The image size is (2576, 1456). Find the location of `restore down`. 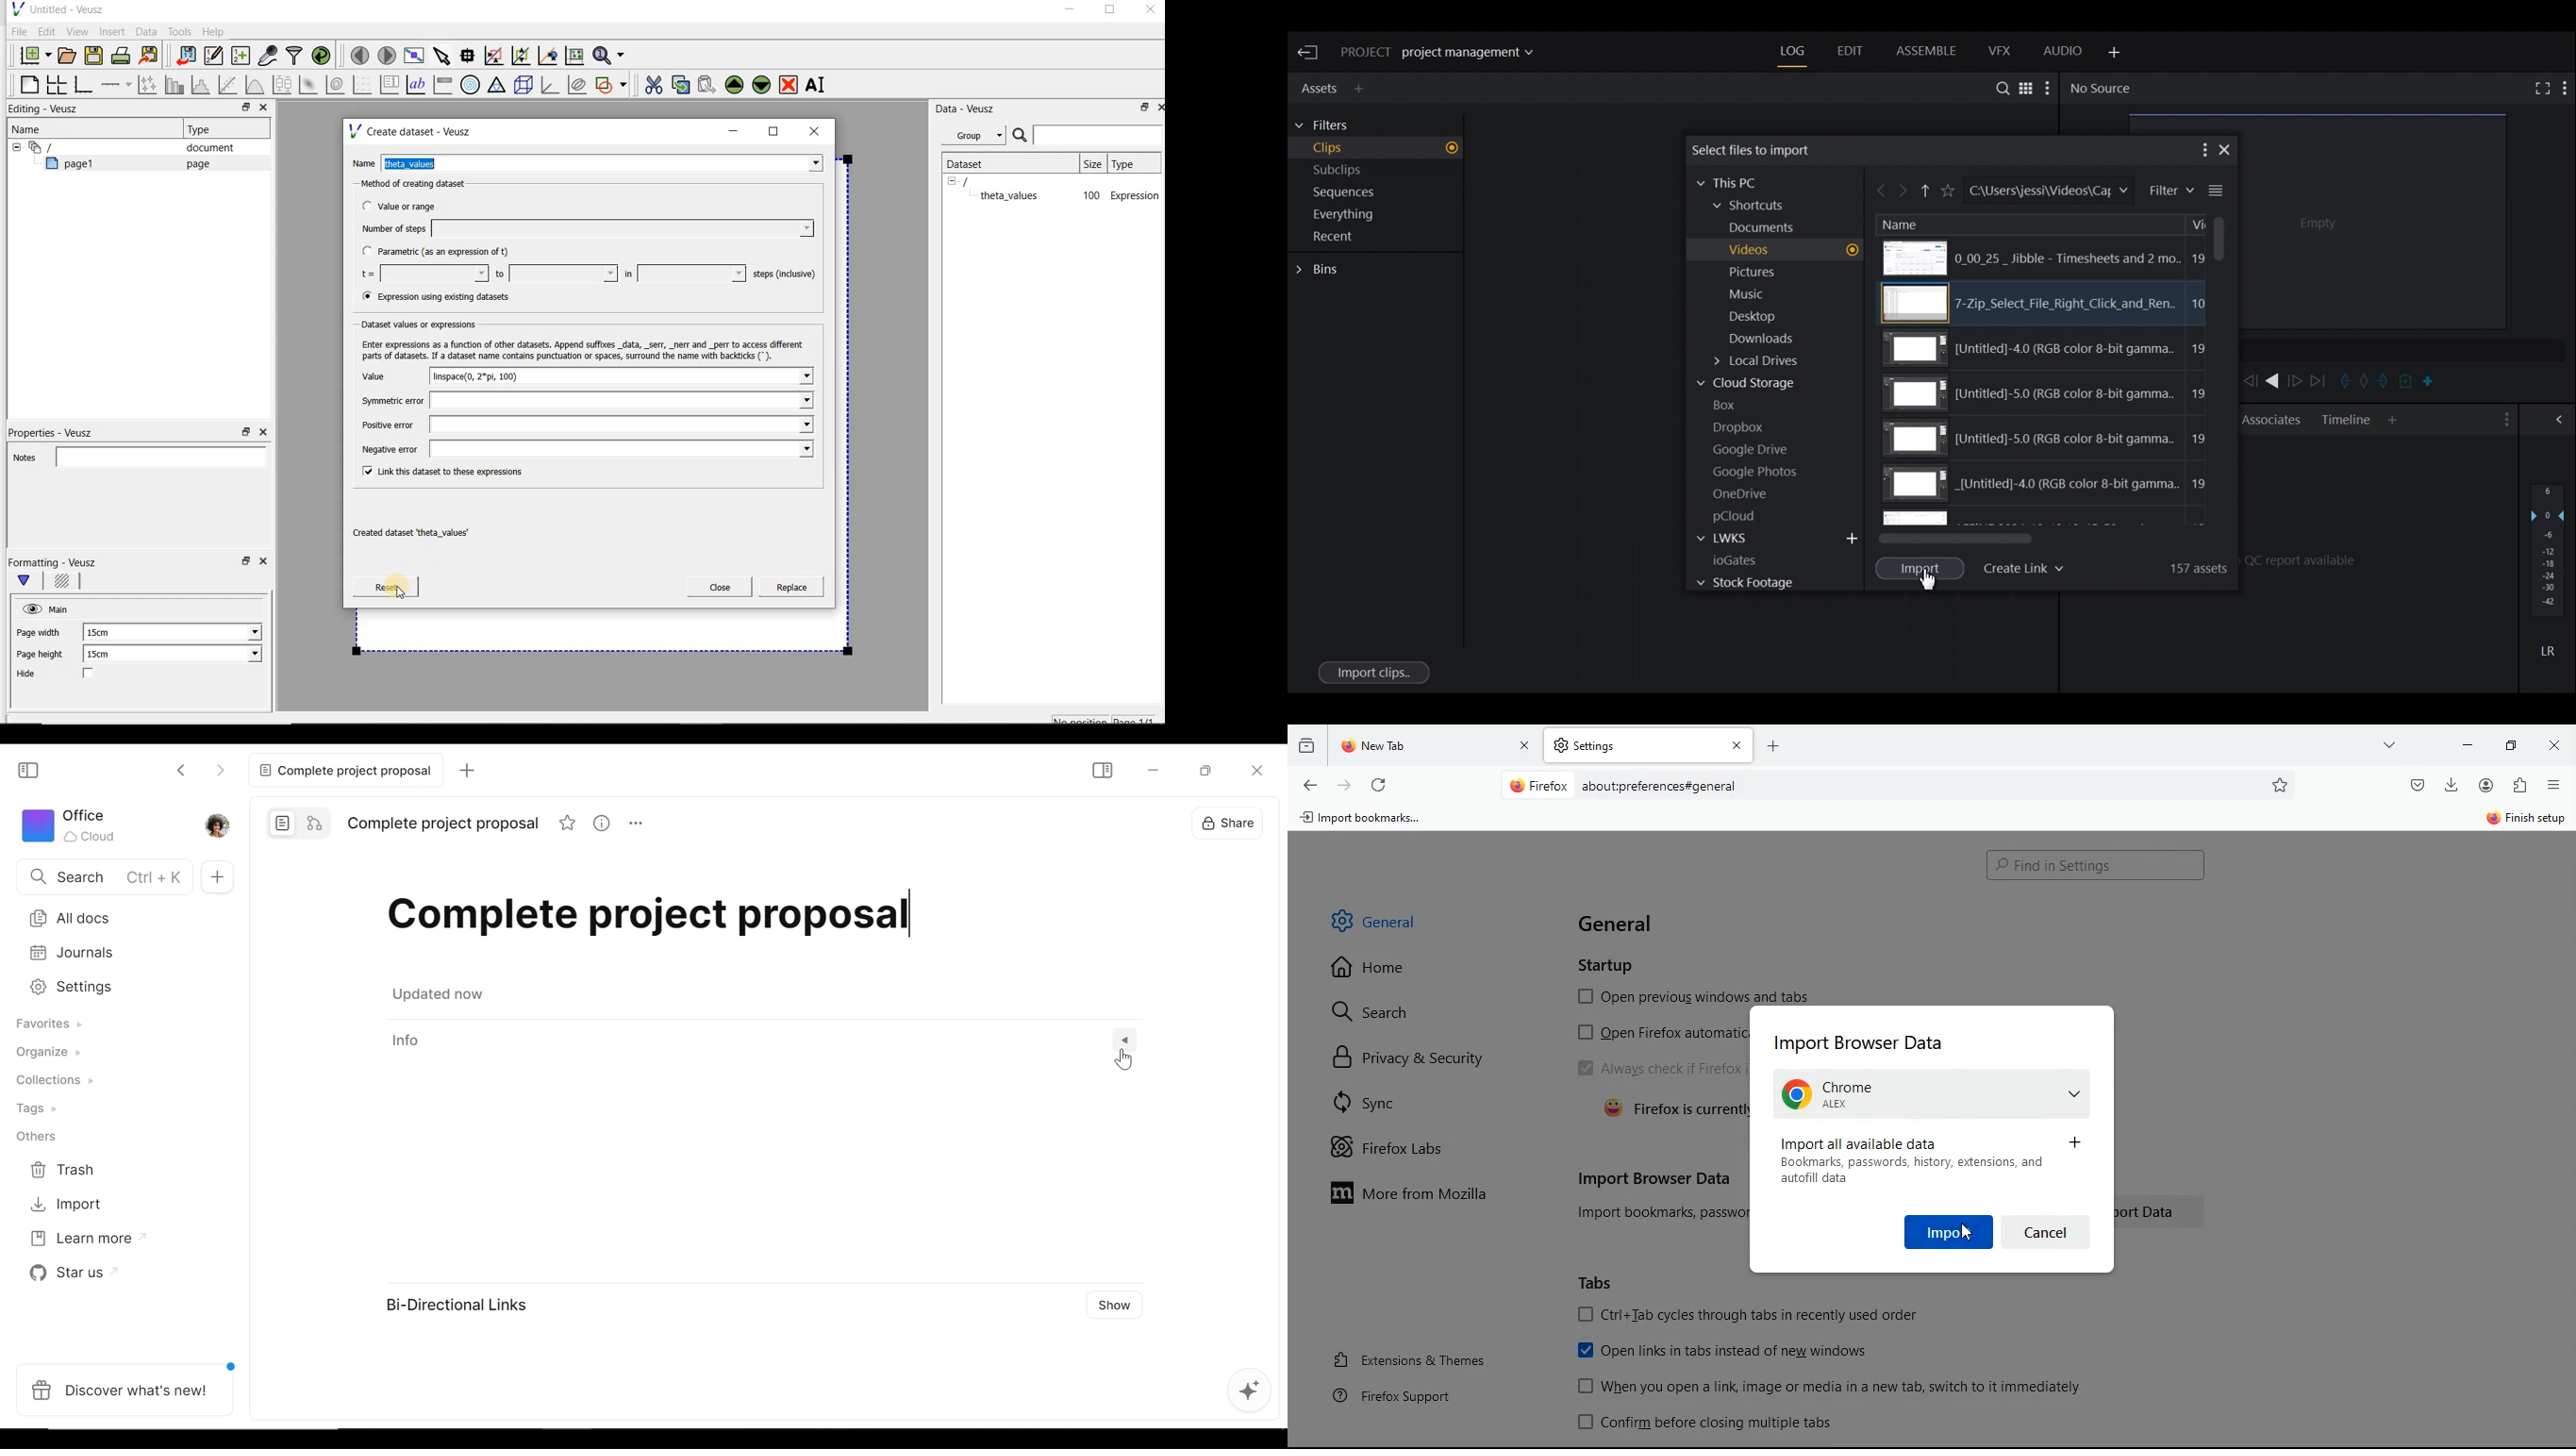

restore down is located at coordinates (246, 432).